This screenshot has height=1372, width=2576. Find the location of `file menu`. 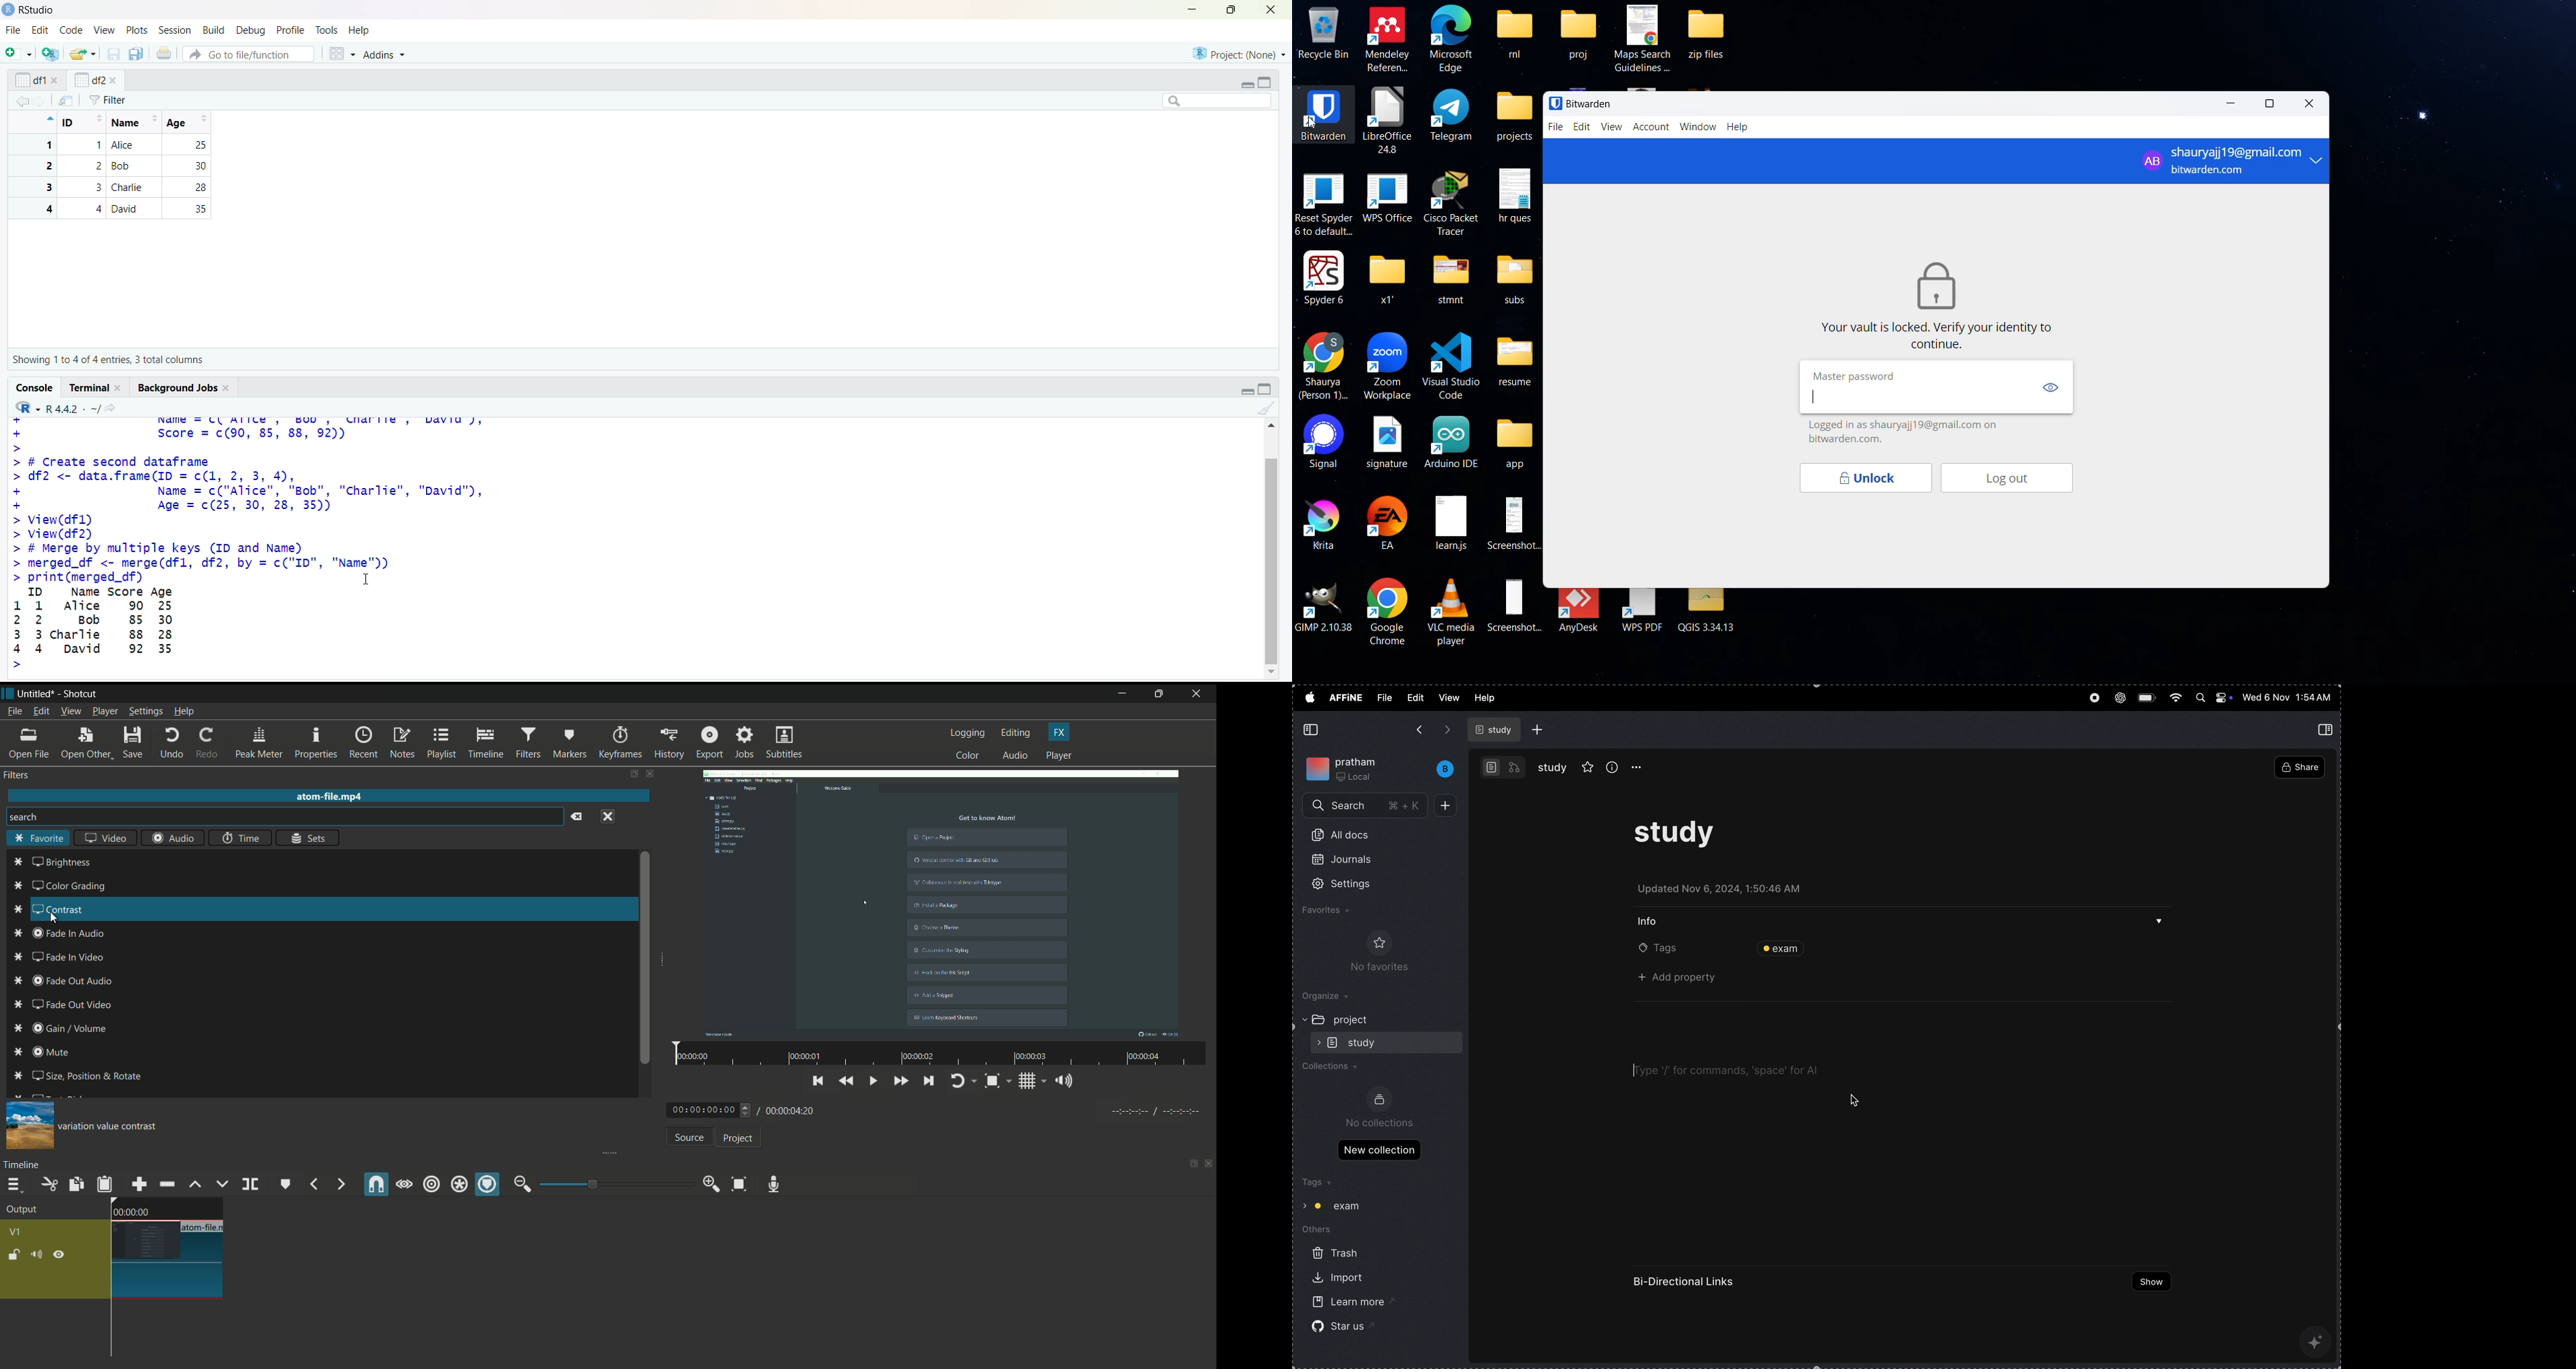

file menu is located at coordinates (14, 711).